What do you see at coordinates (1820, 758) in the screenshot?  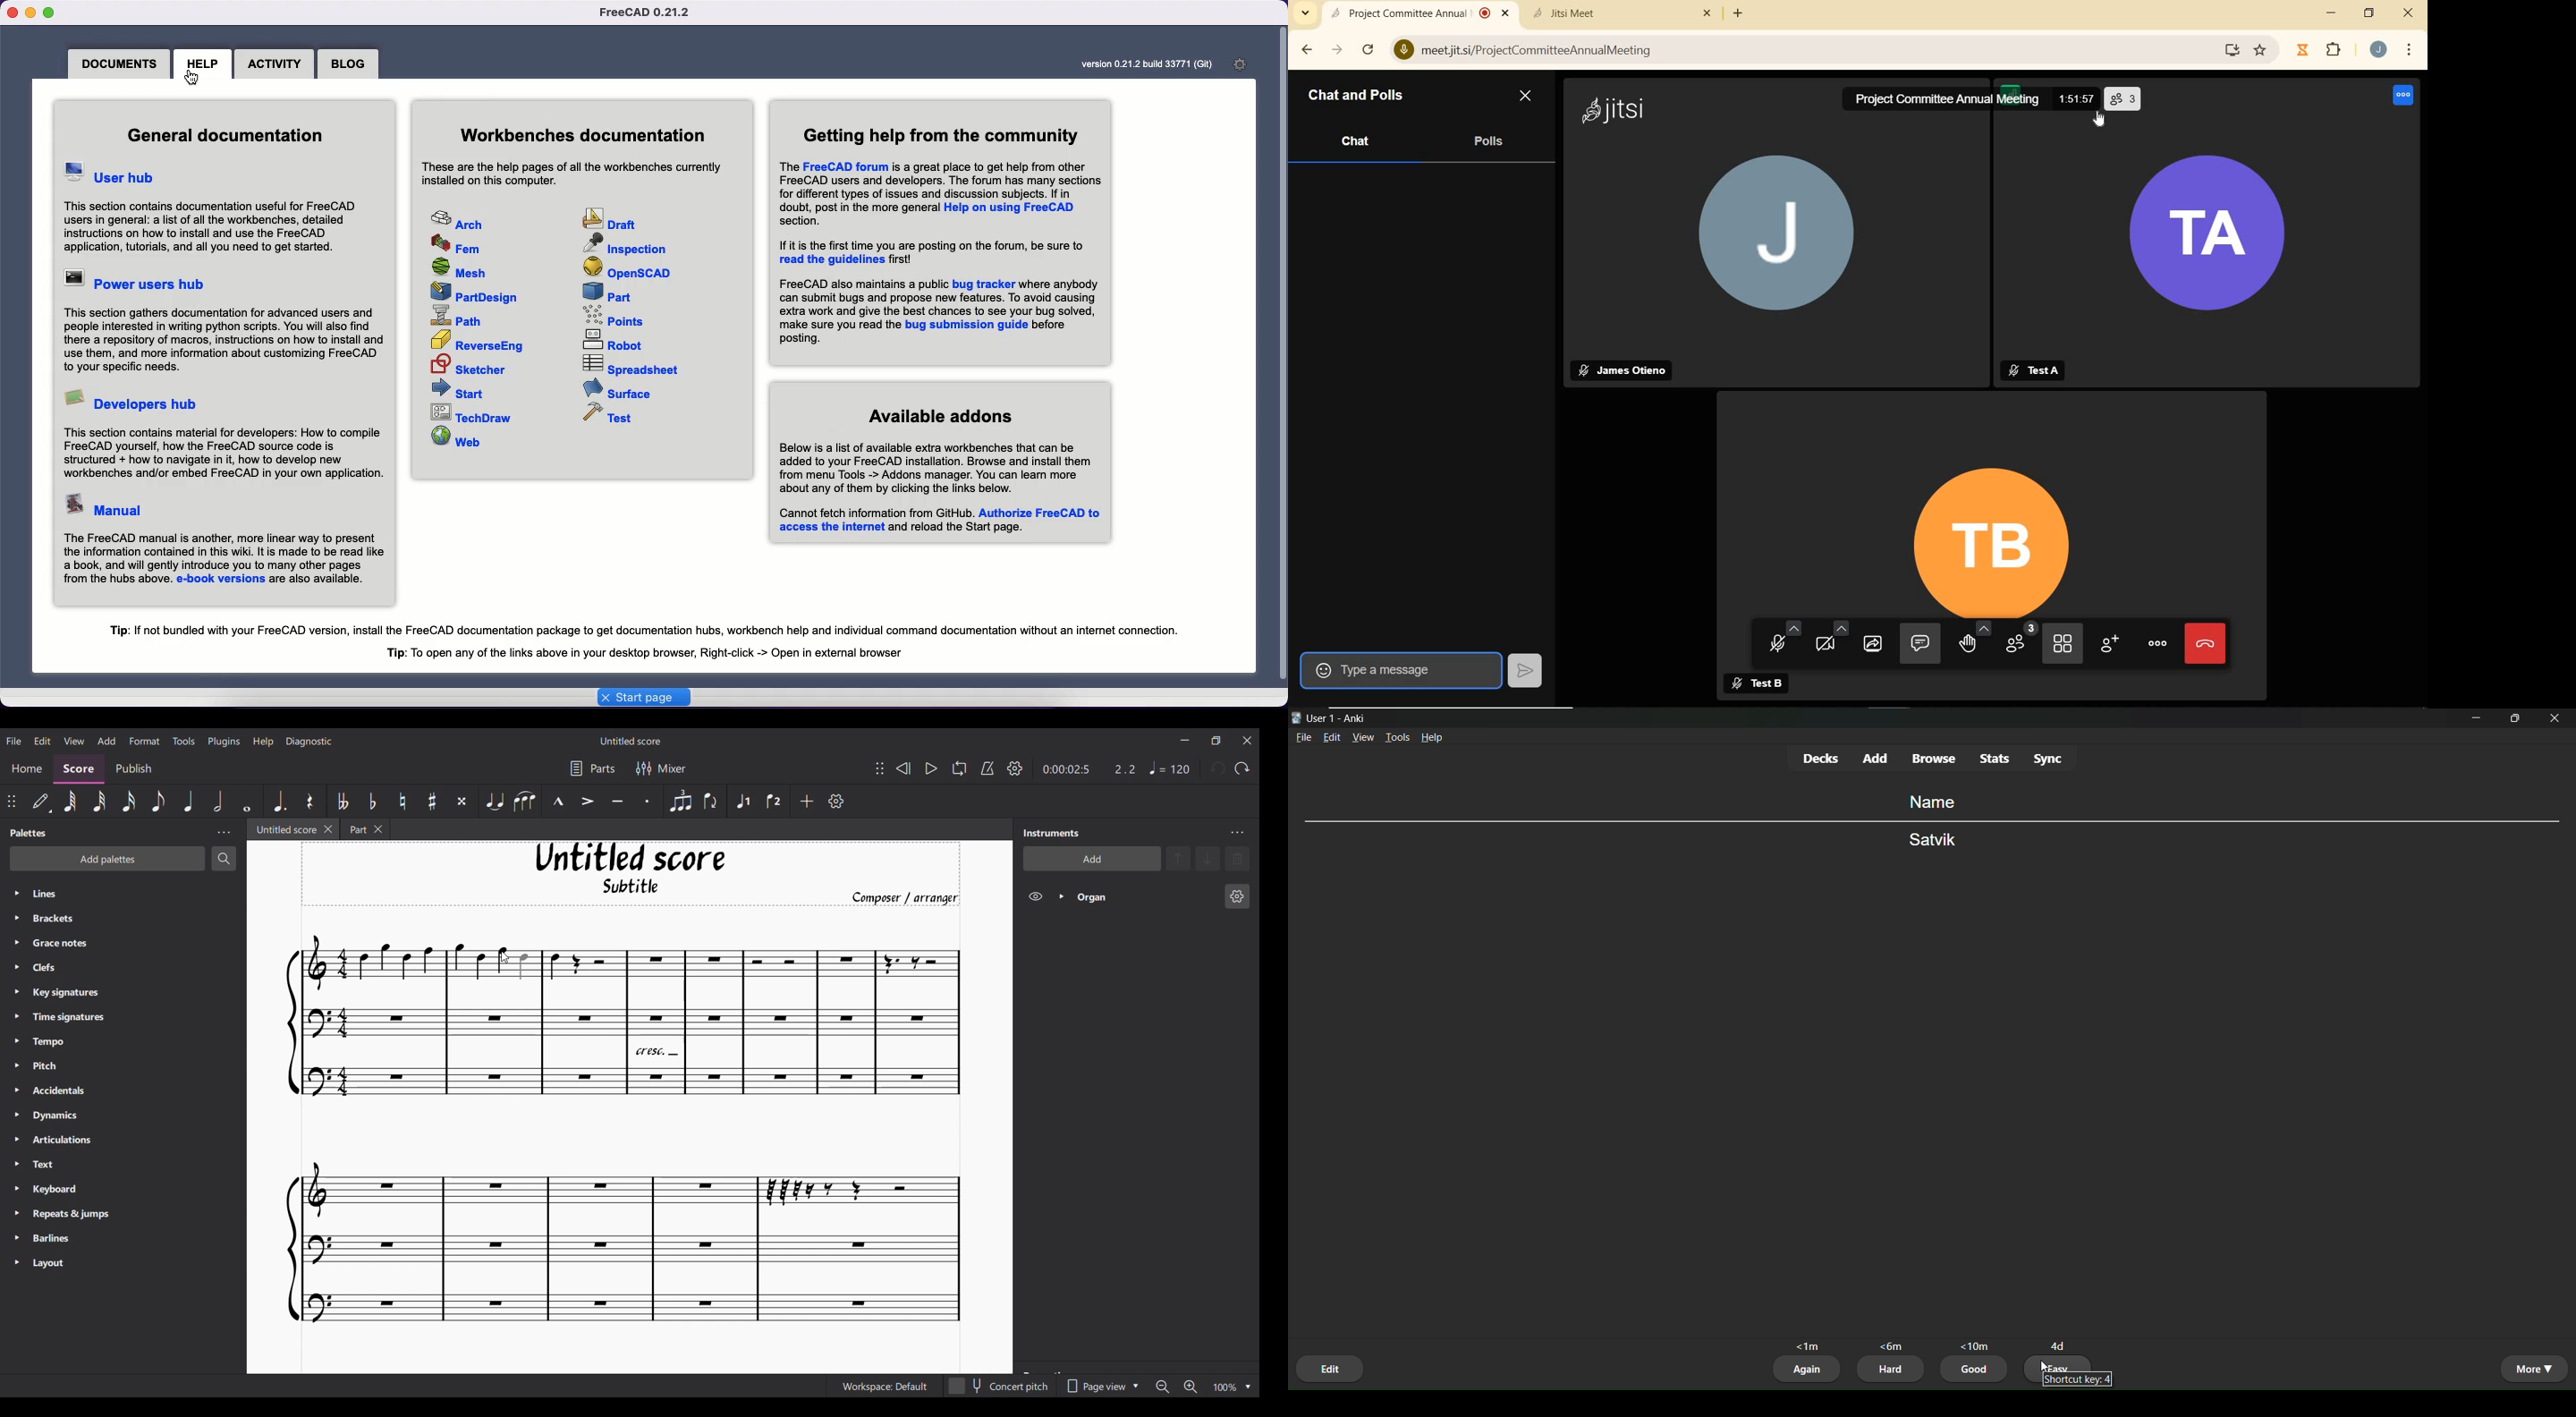 I see `decks` at bounding box center [1820, 758].